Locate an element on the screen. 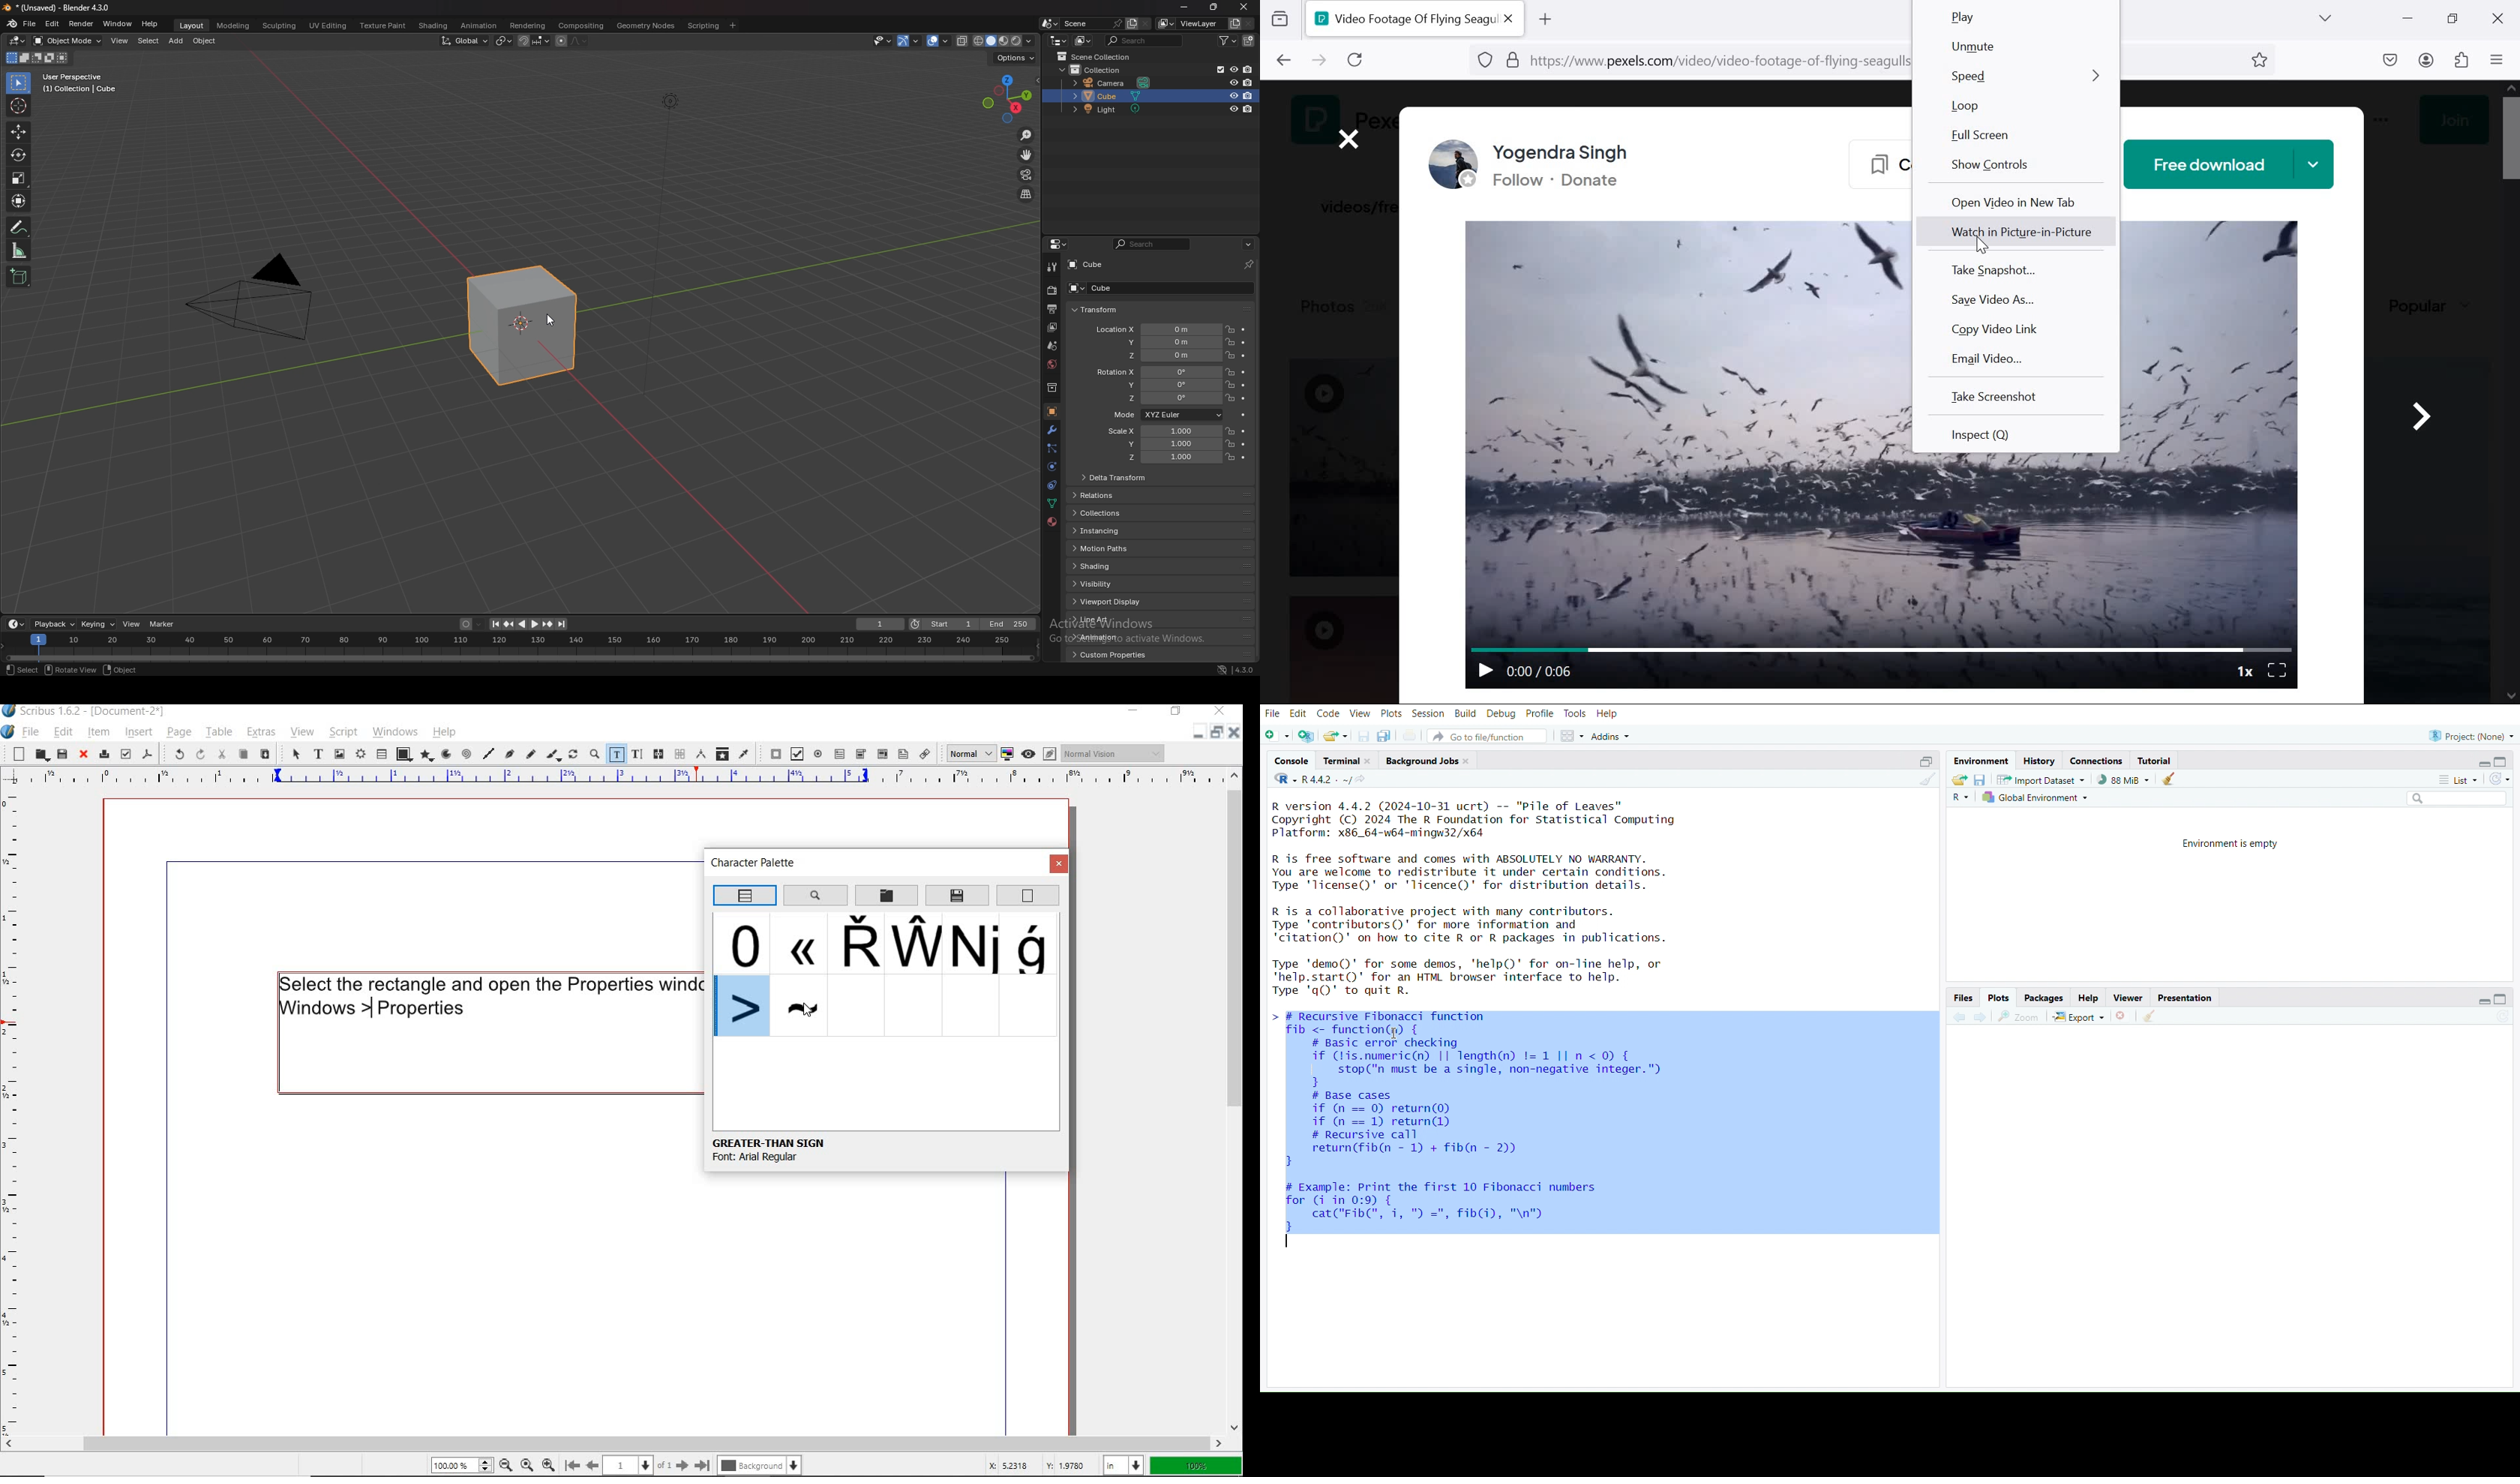  scrollbar is located at coordinates (2509, 395).